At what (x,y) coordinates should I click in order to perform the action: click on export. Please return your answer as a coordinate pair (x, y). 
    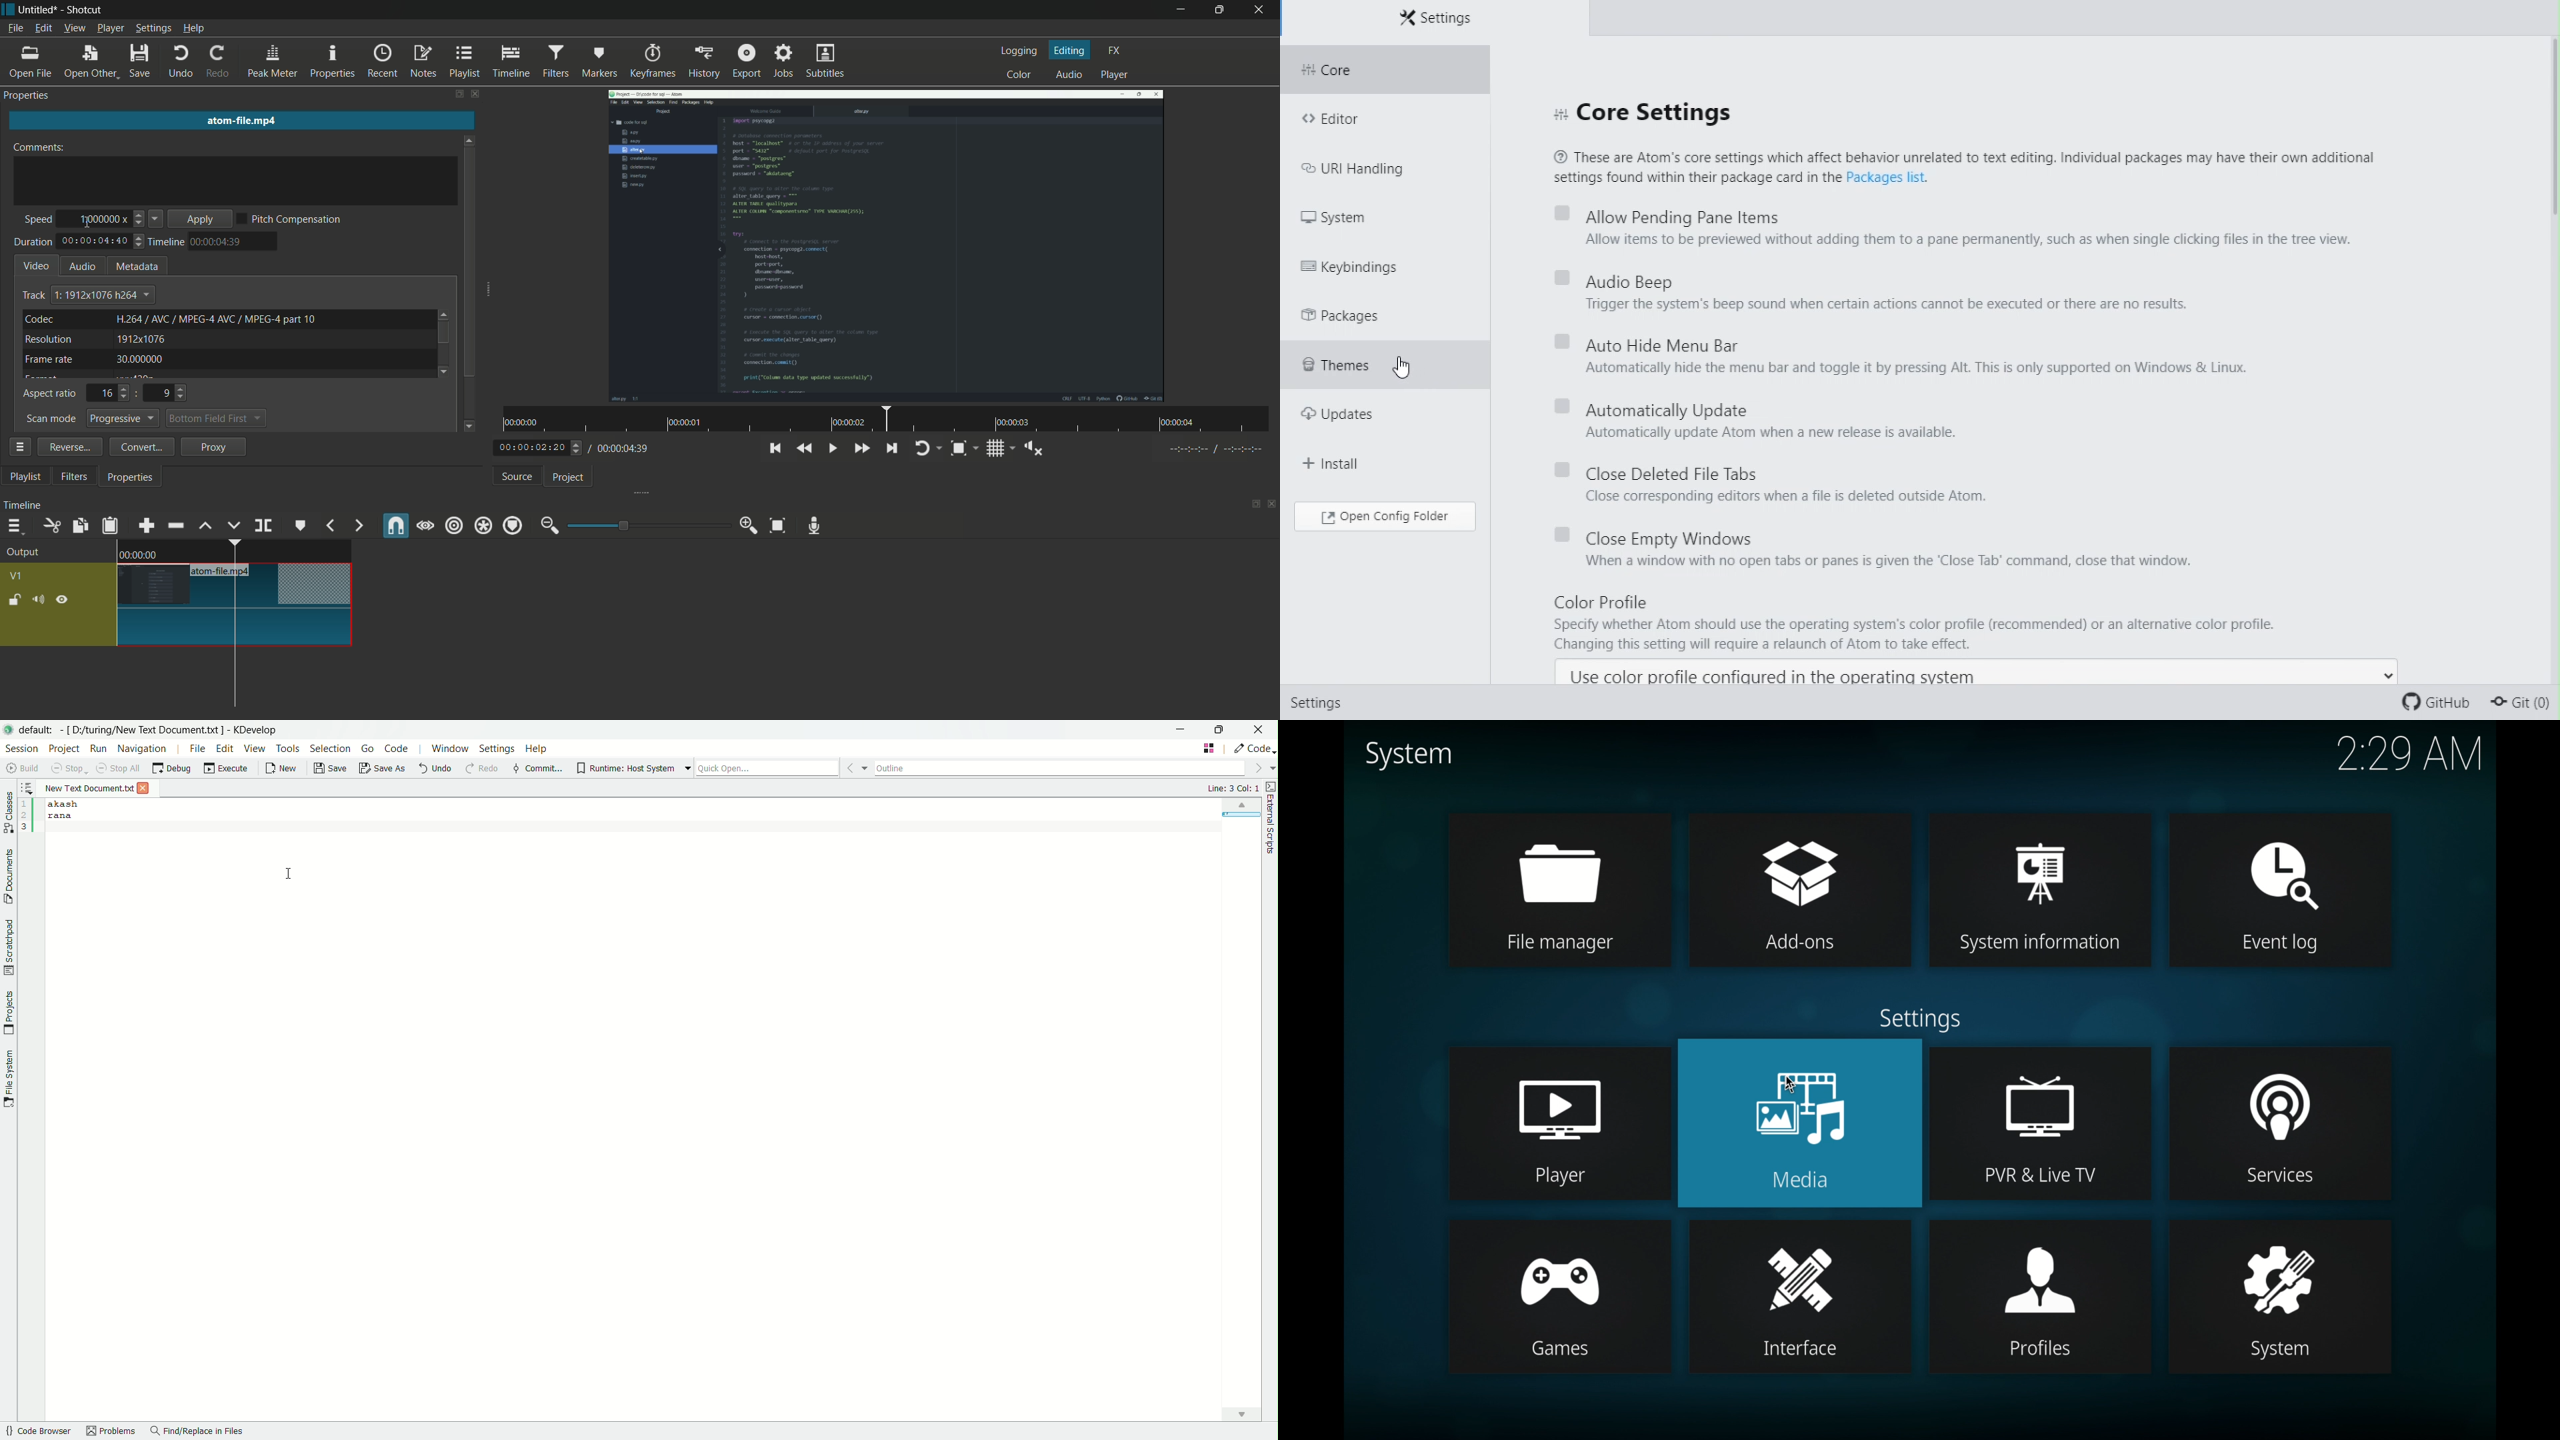
    Looking at the image, I should click on (747, 61).